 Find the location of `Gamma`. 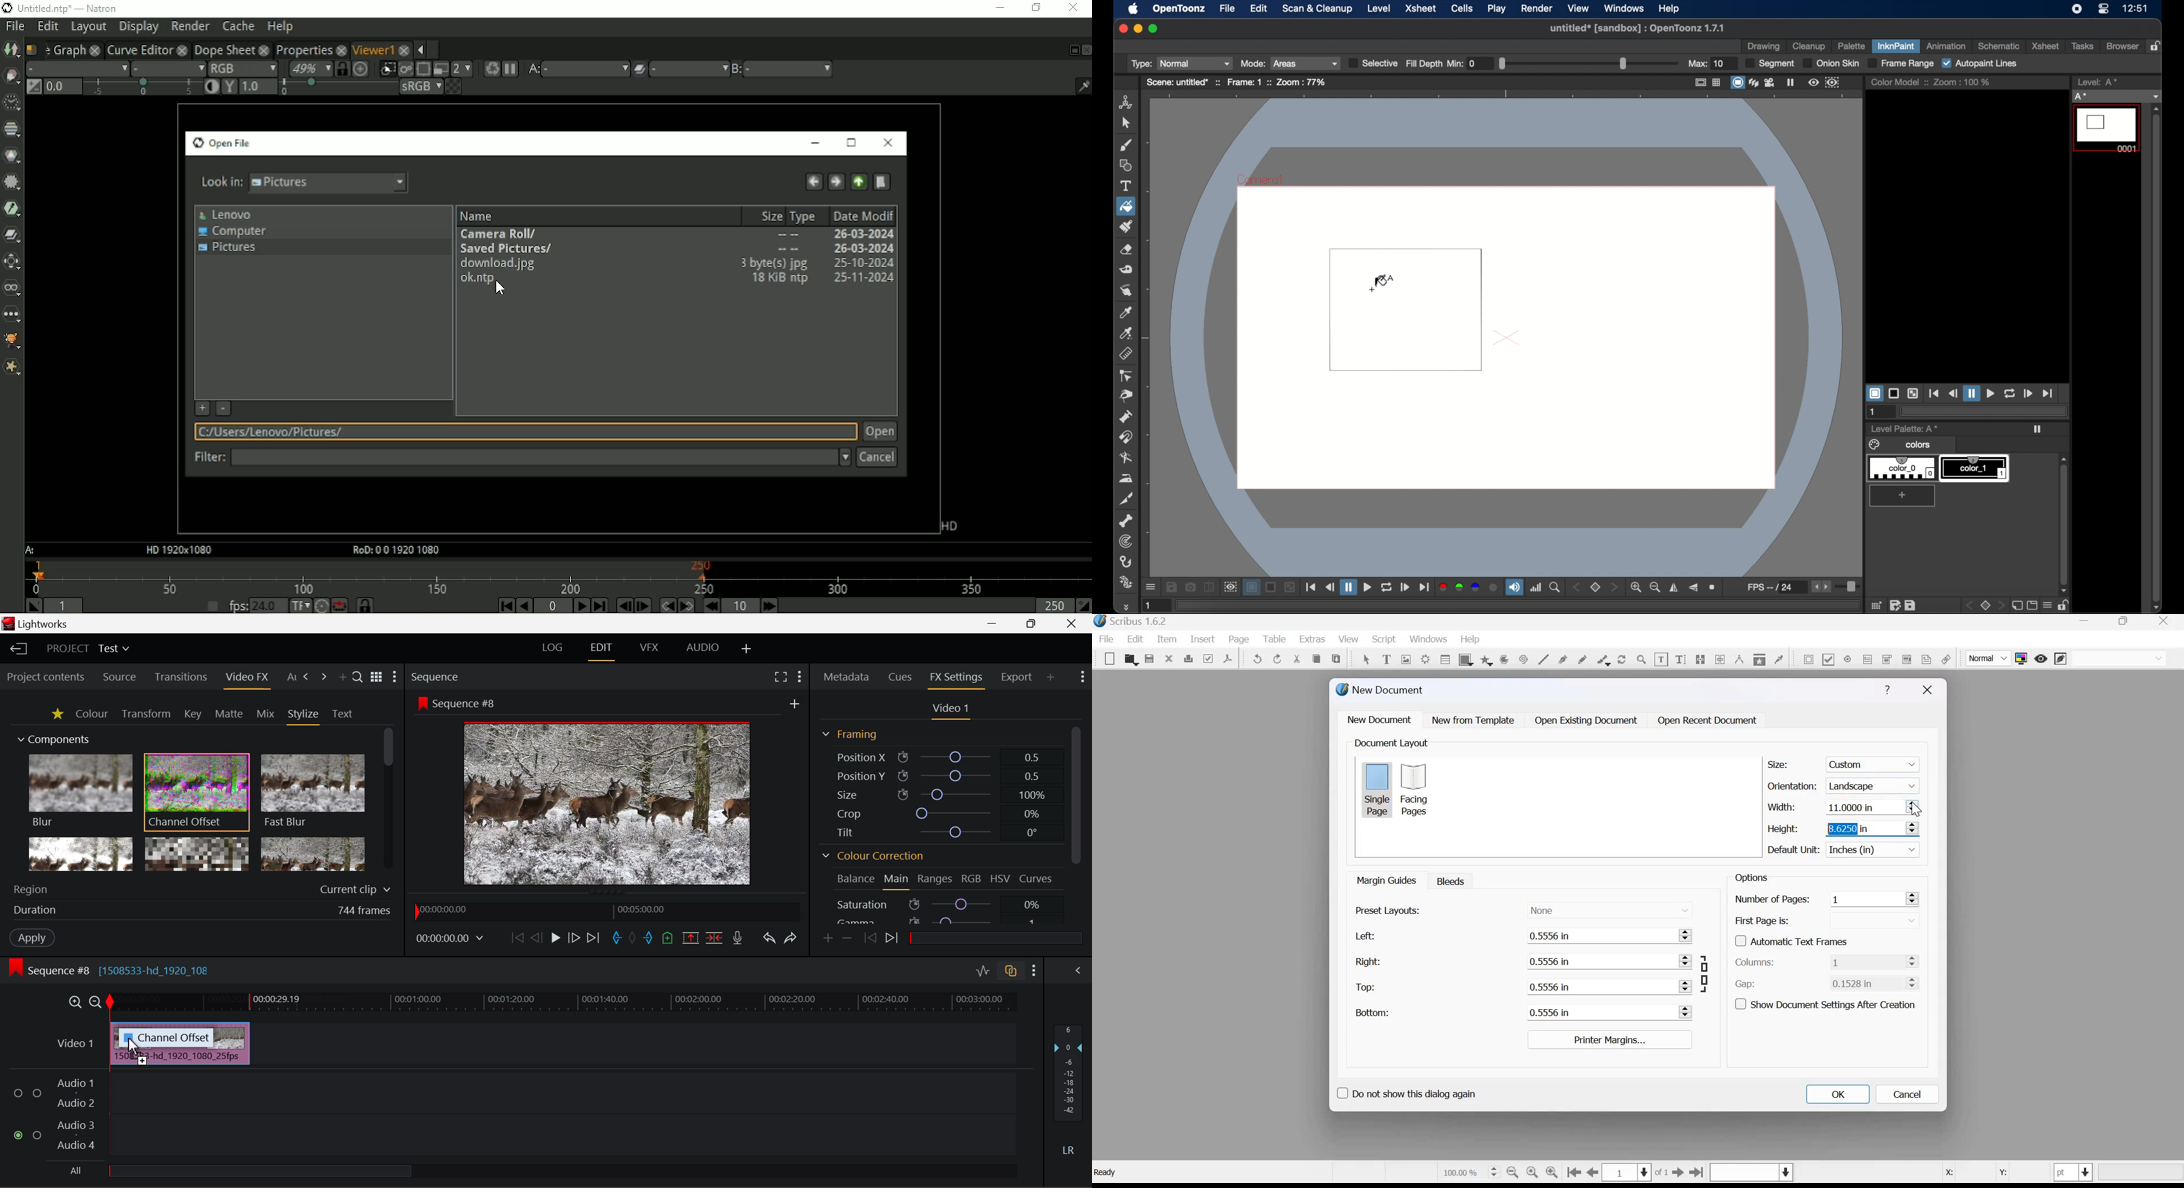

Gamma is located at coordinates (938, 921).